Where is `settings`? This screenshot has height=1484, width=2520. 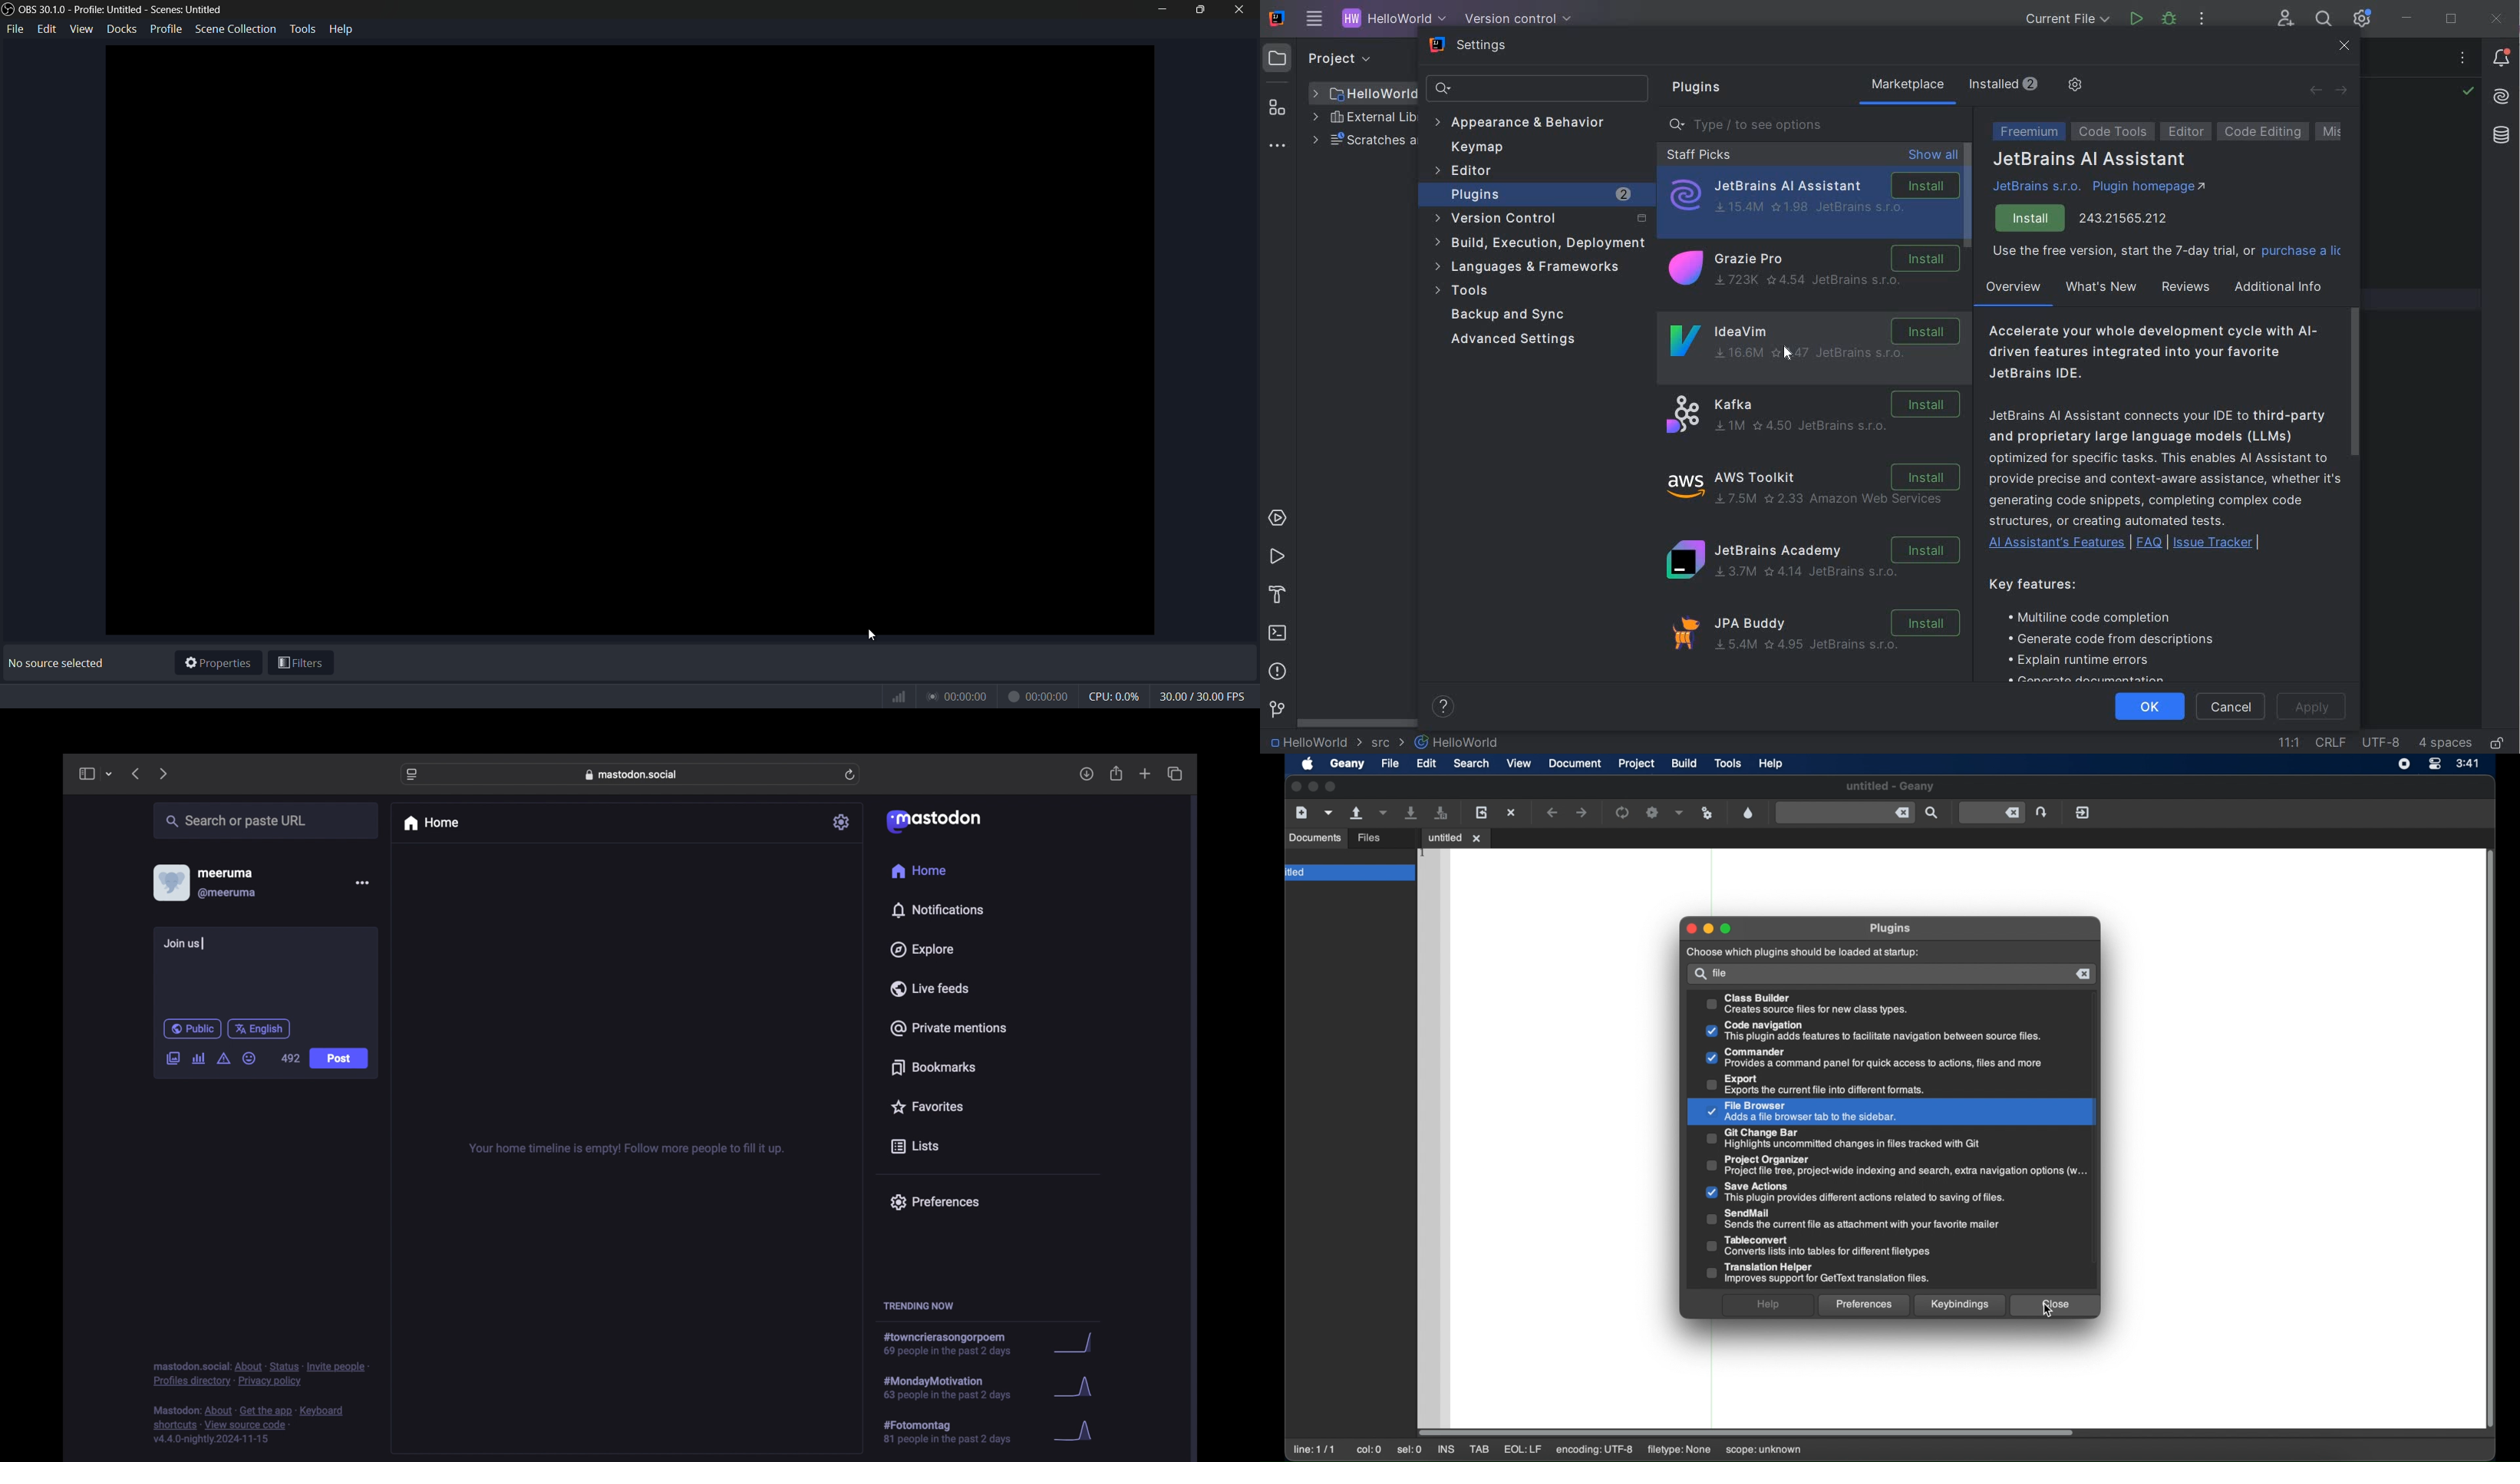
settings is located at coordinates (843, 822).